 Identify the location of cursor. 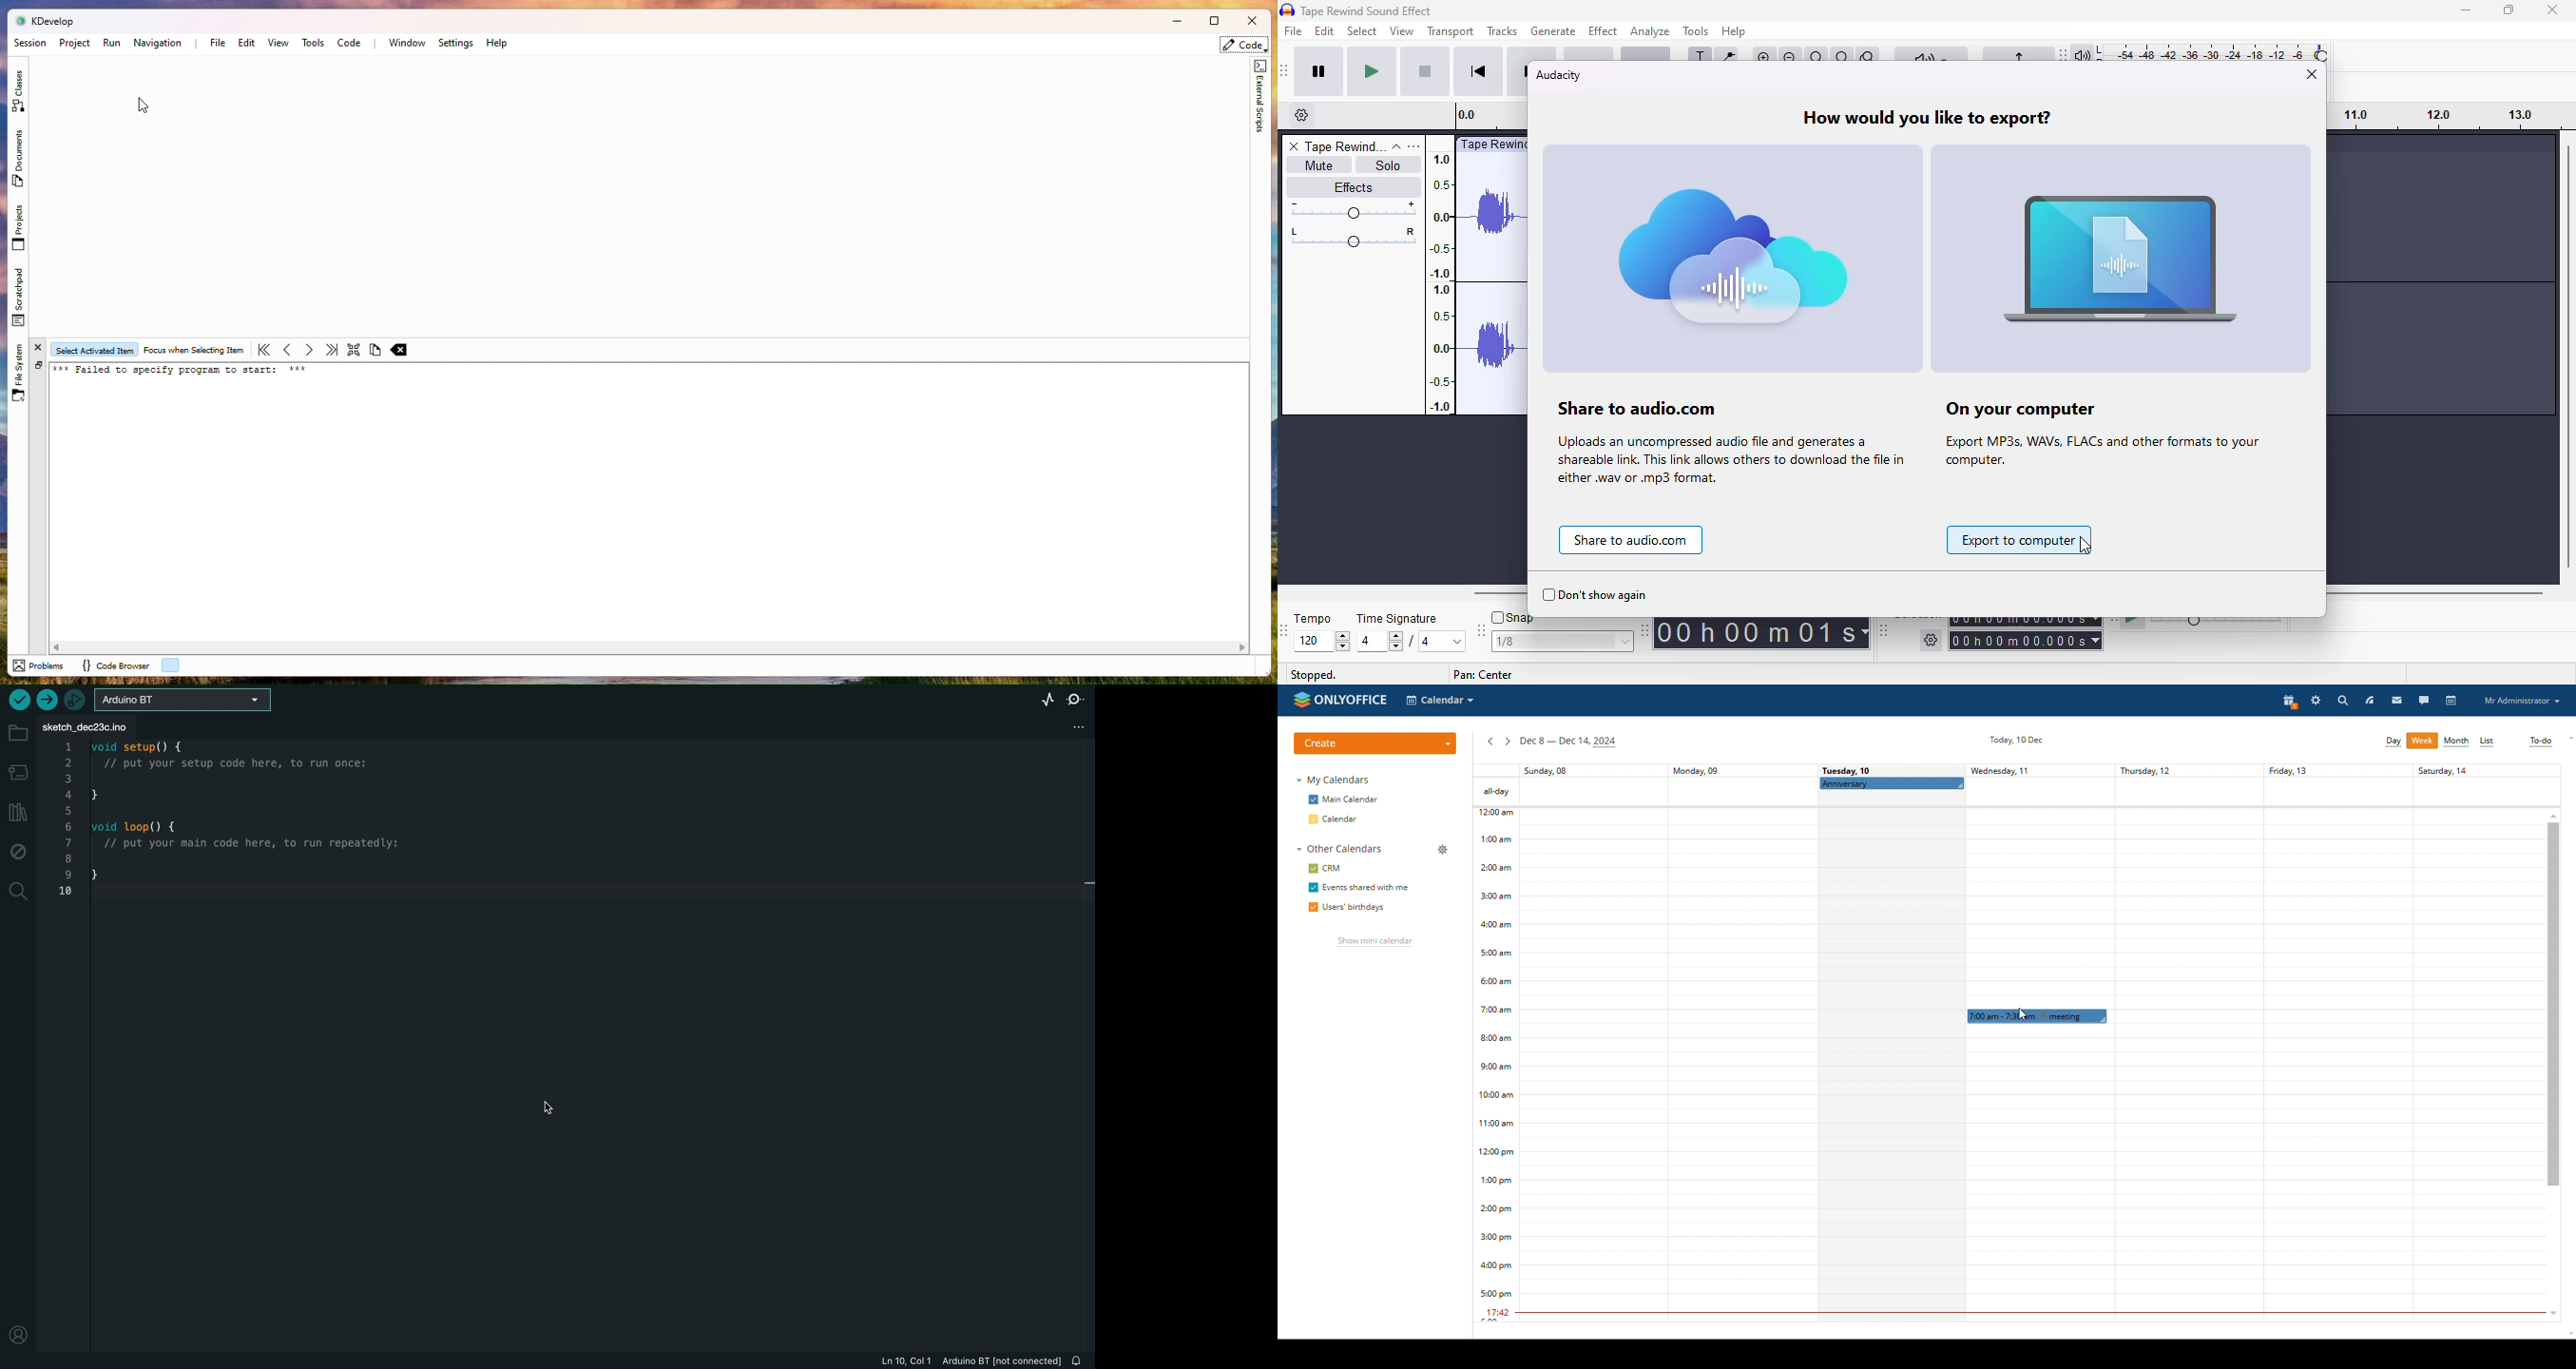
(2023, 1013).